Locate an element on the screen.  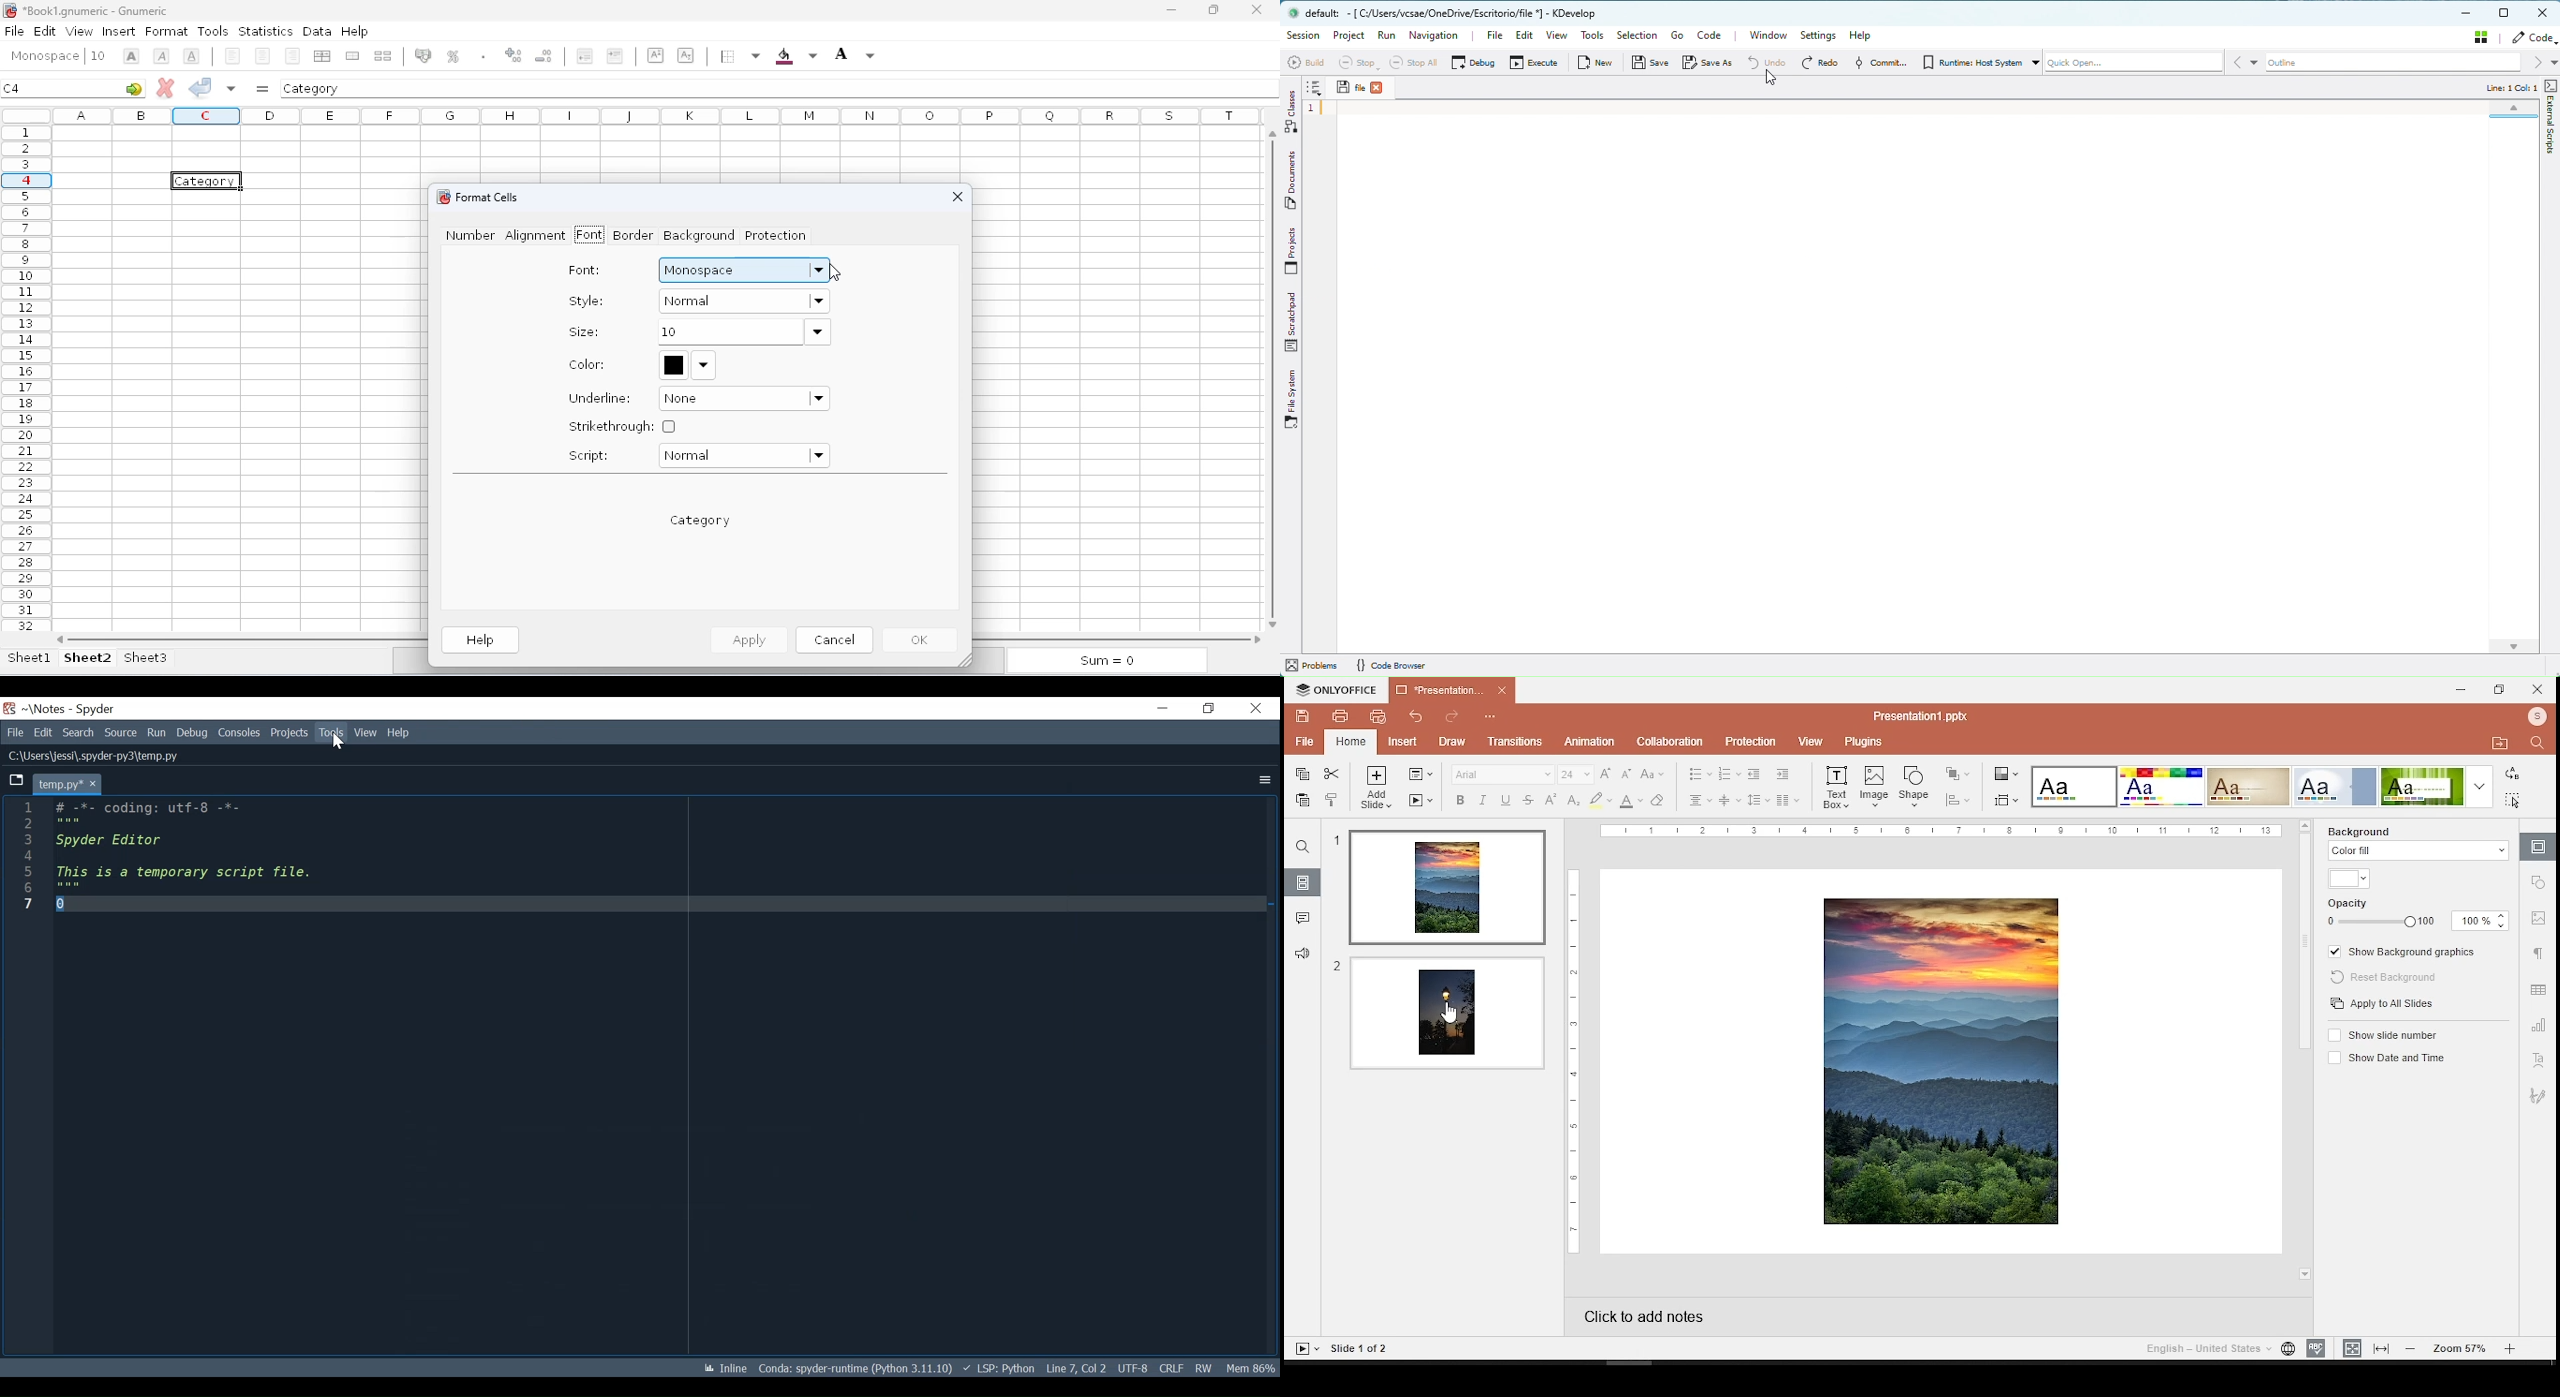
highlight color is located at coordinates (1600, 799).